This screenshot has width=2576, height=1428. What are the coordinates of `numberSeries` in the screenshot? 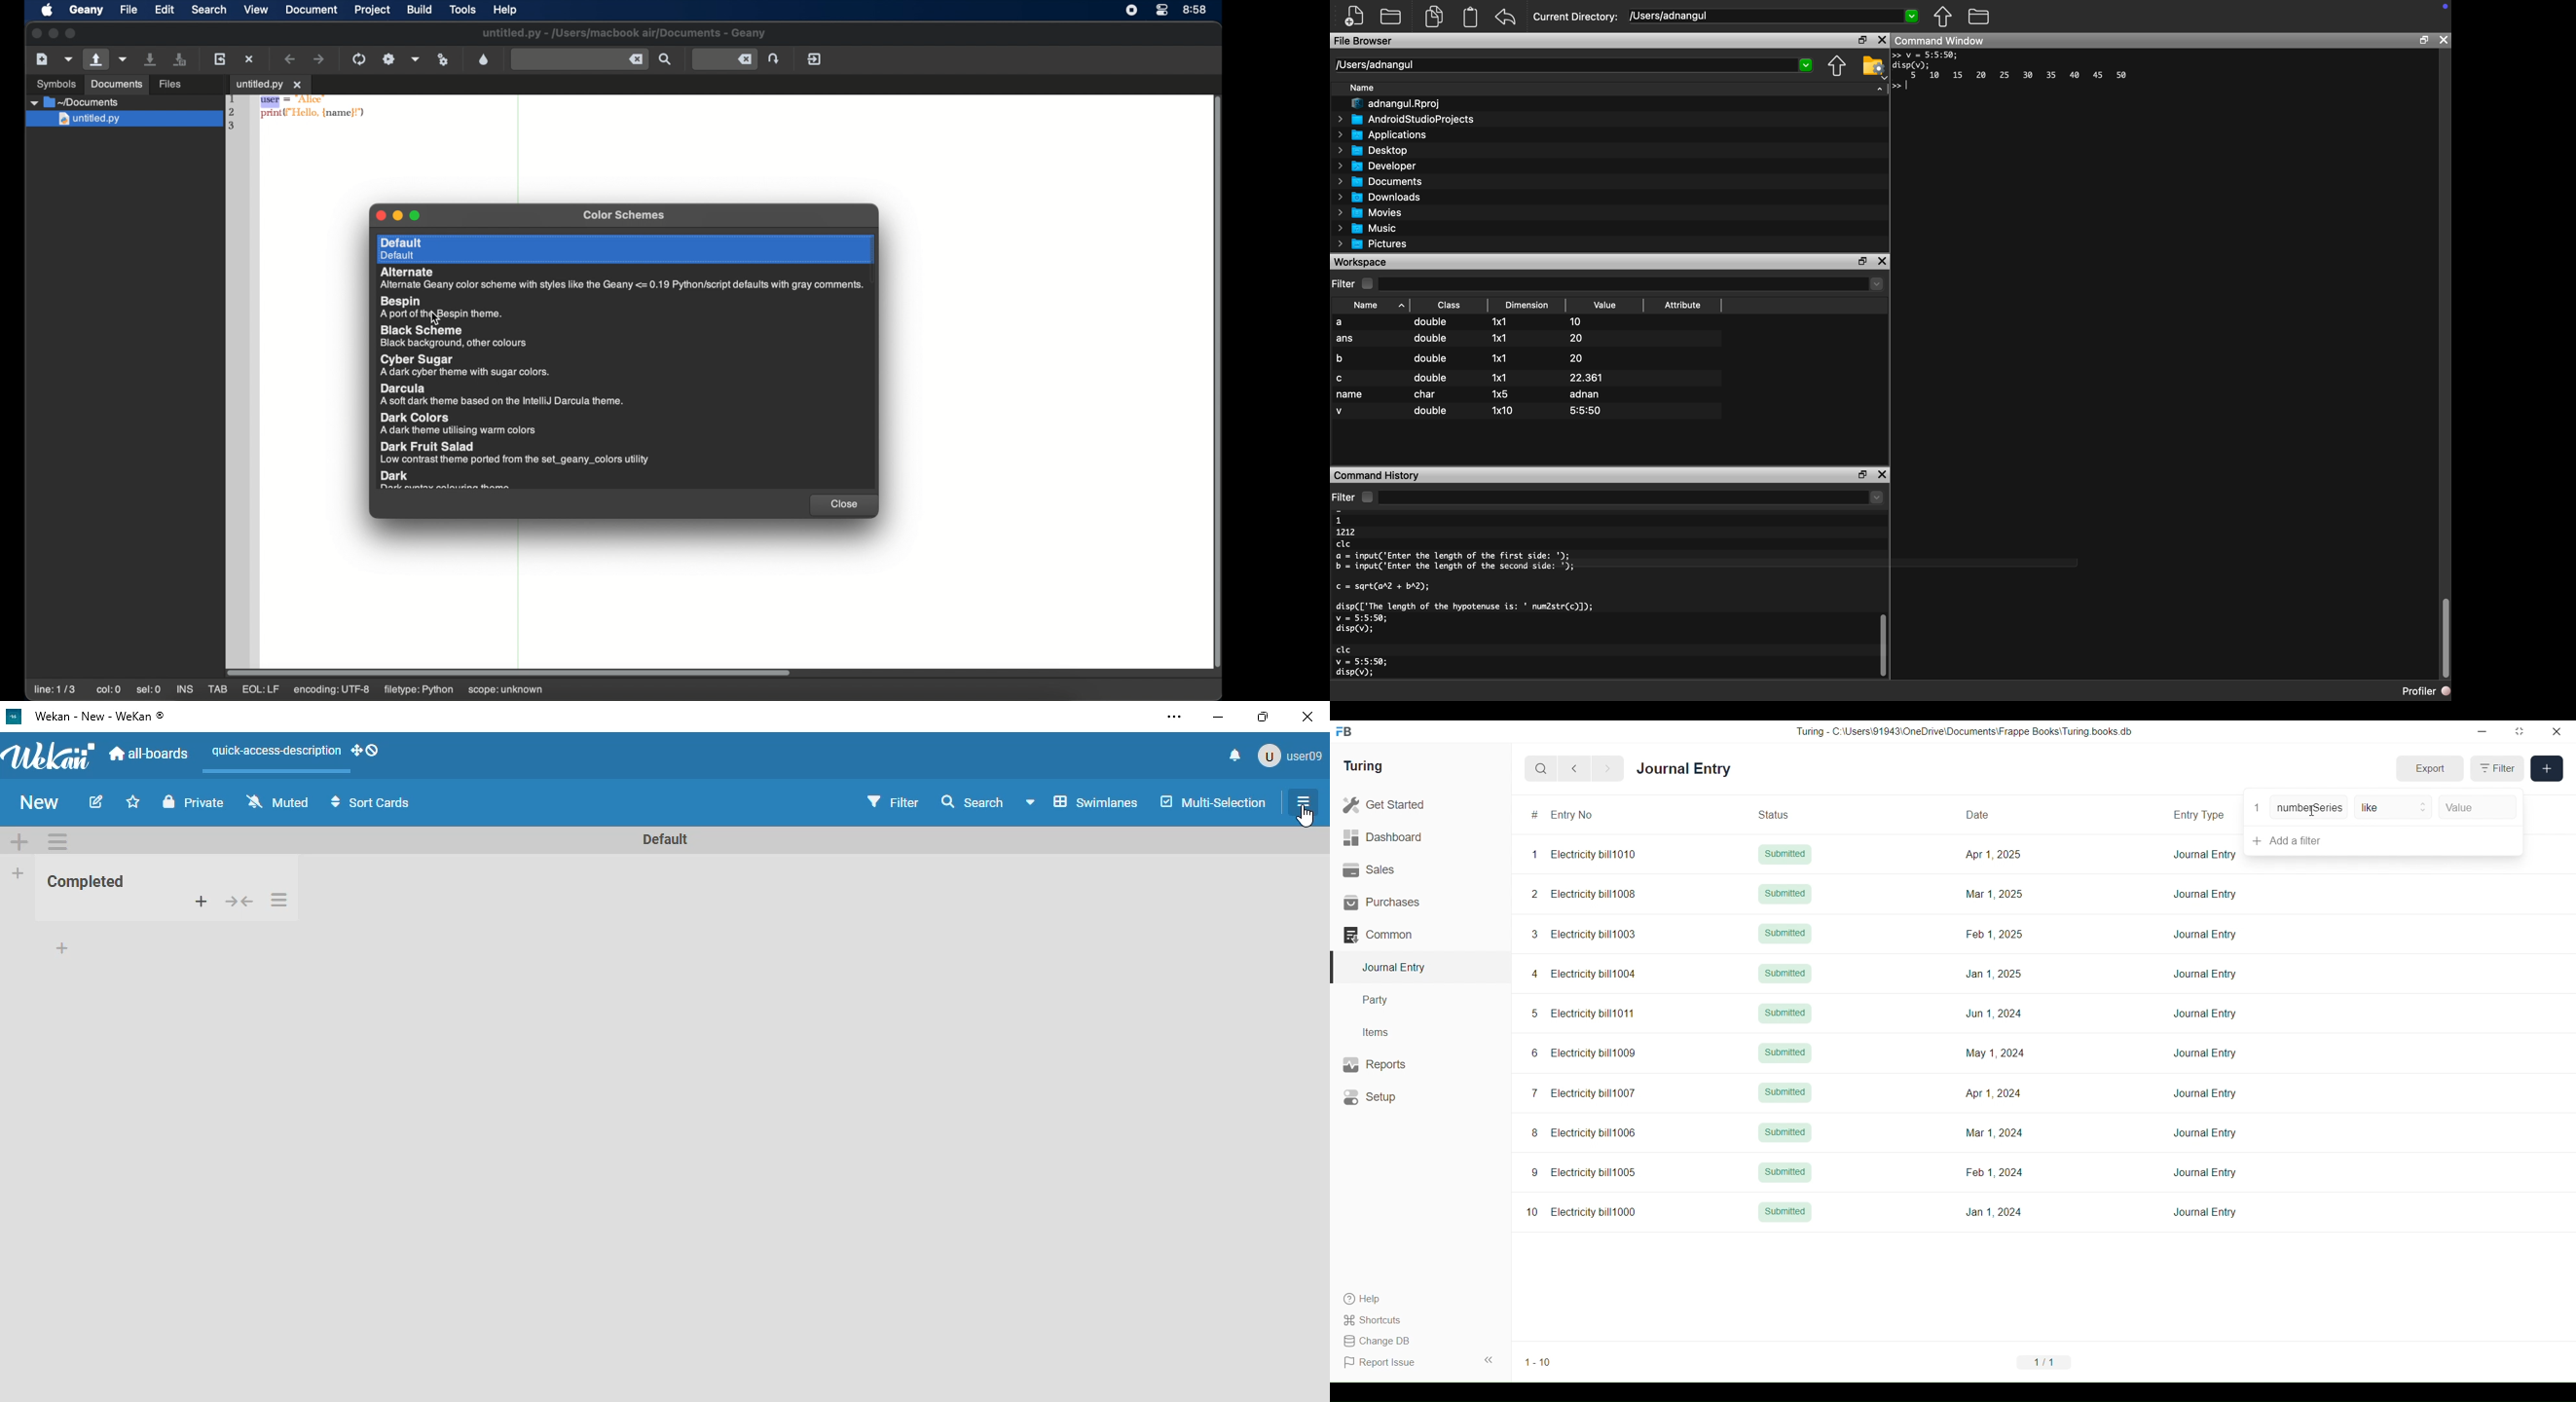 It's located at (2309, 807).